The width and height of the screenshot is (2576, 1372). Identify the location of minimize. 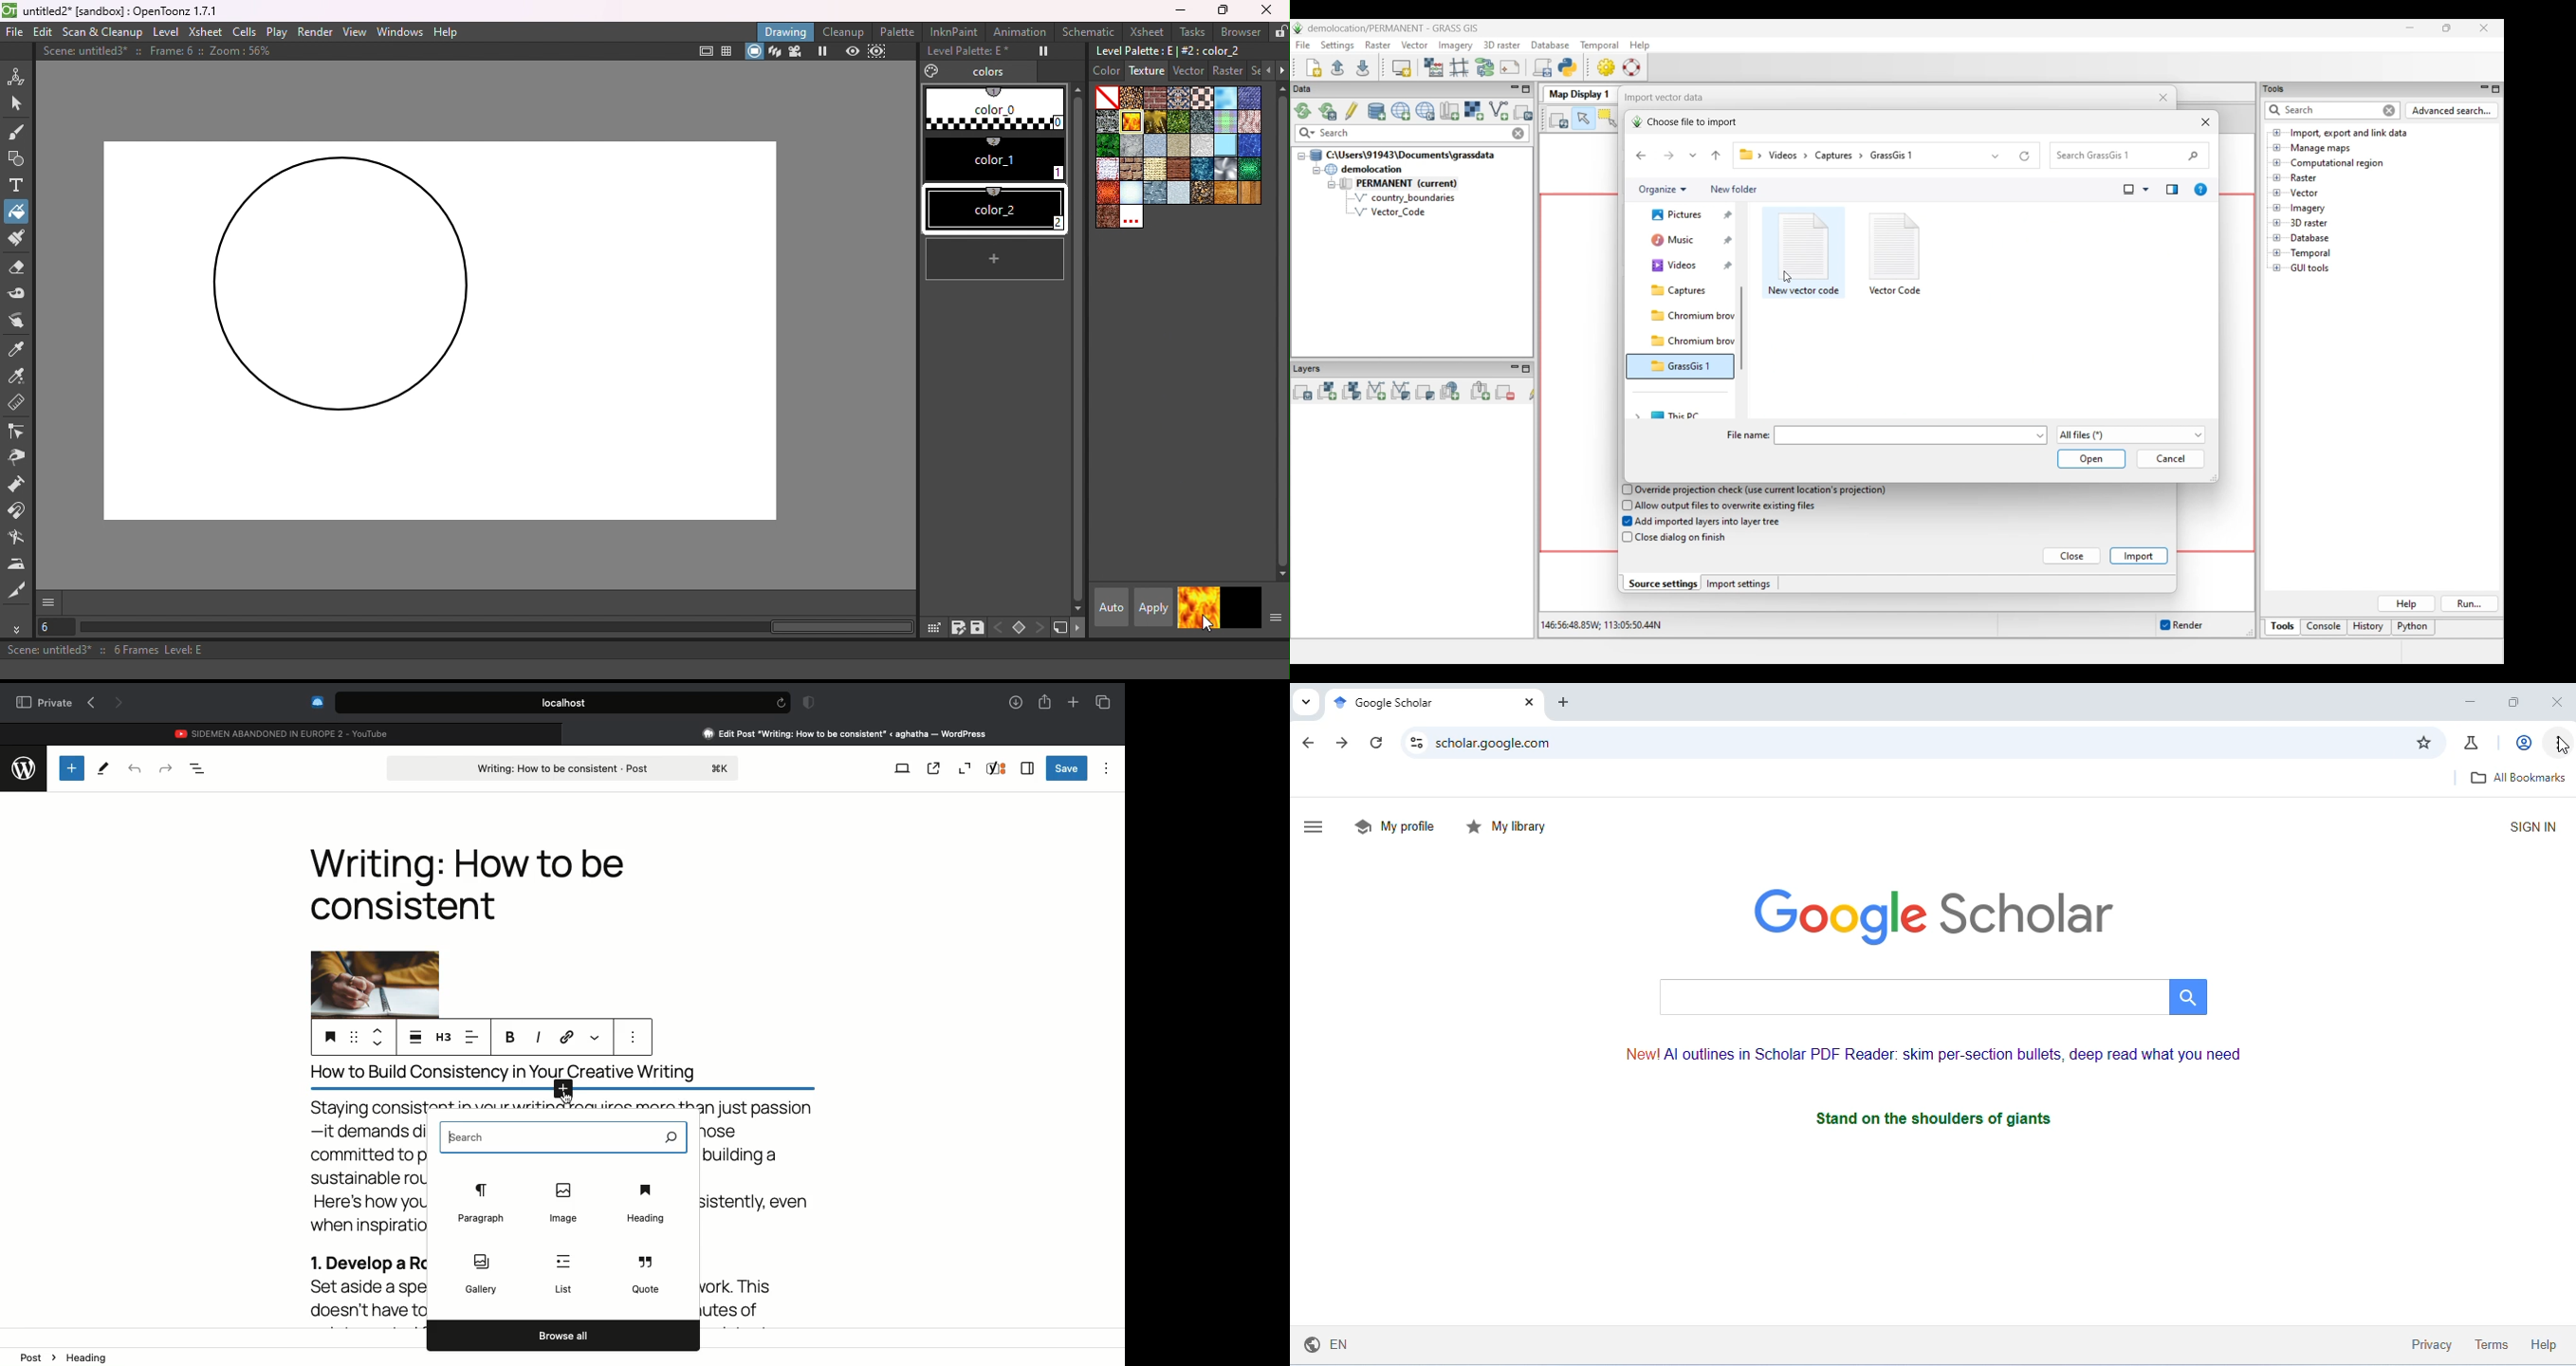
(2470, 701).